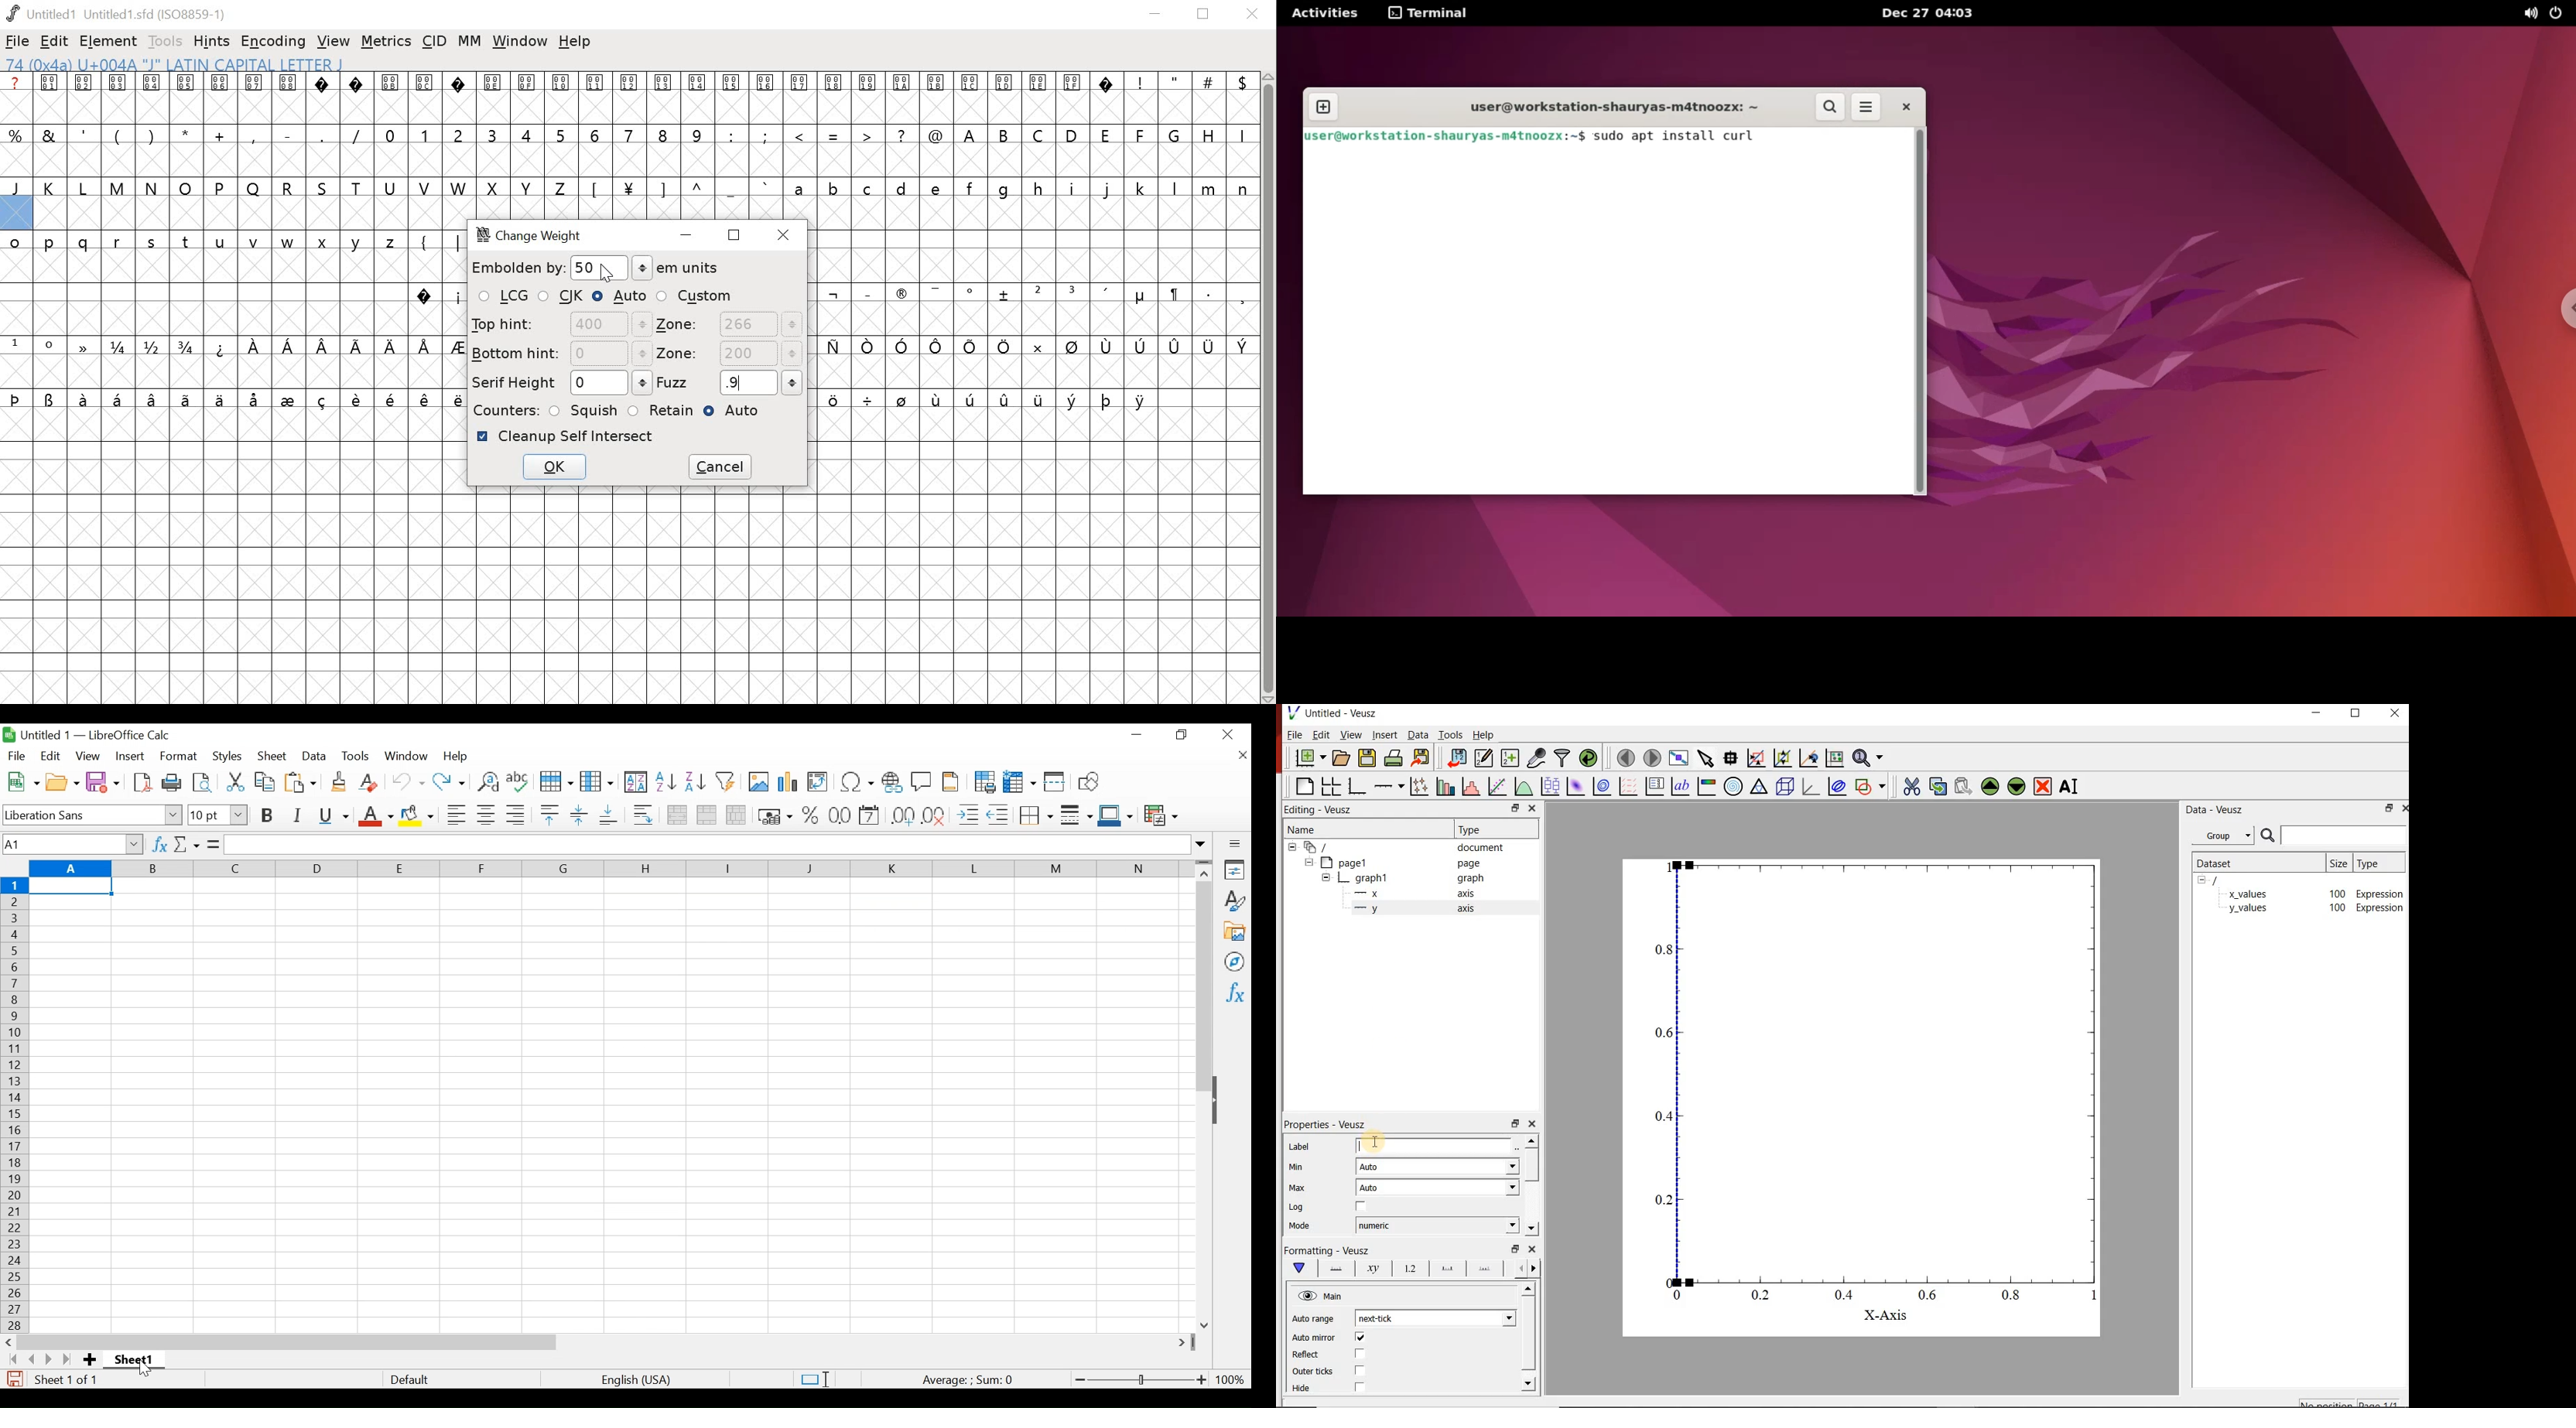 The height and width of the screenshot is (1428, 2576). Describe the element at coordinates (385, 42) in the screenshot. I see `METRICS` at that location.